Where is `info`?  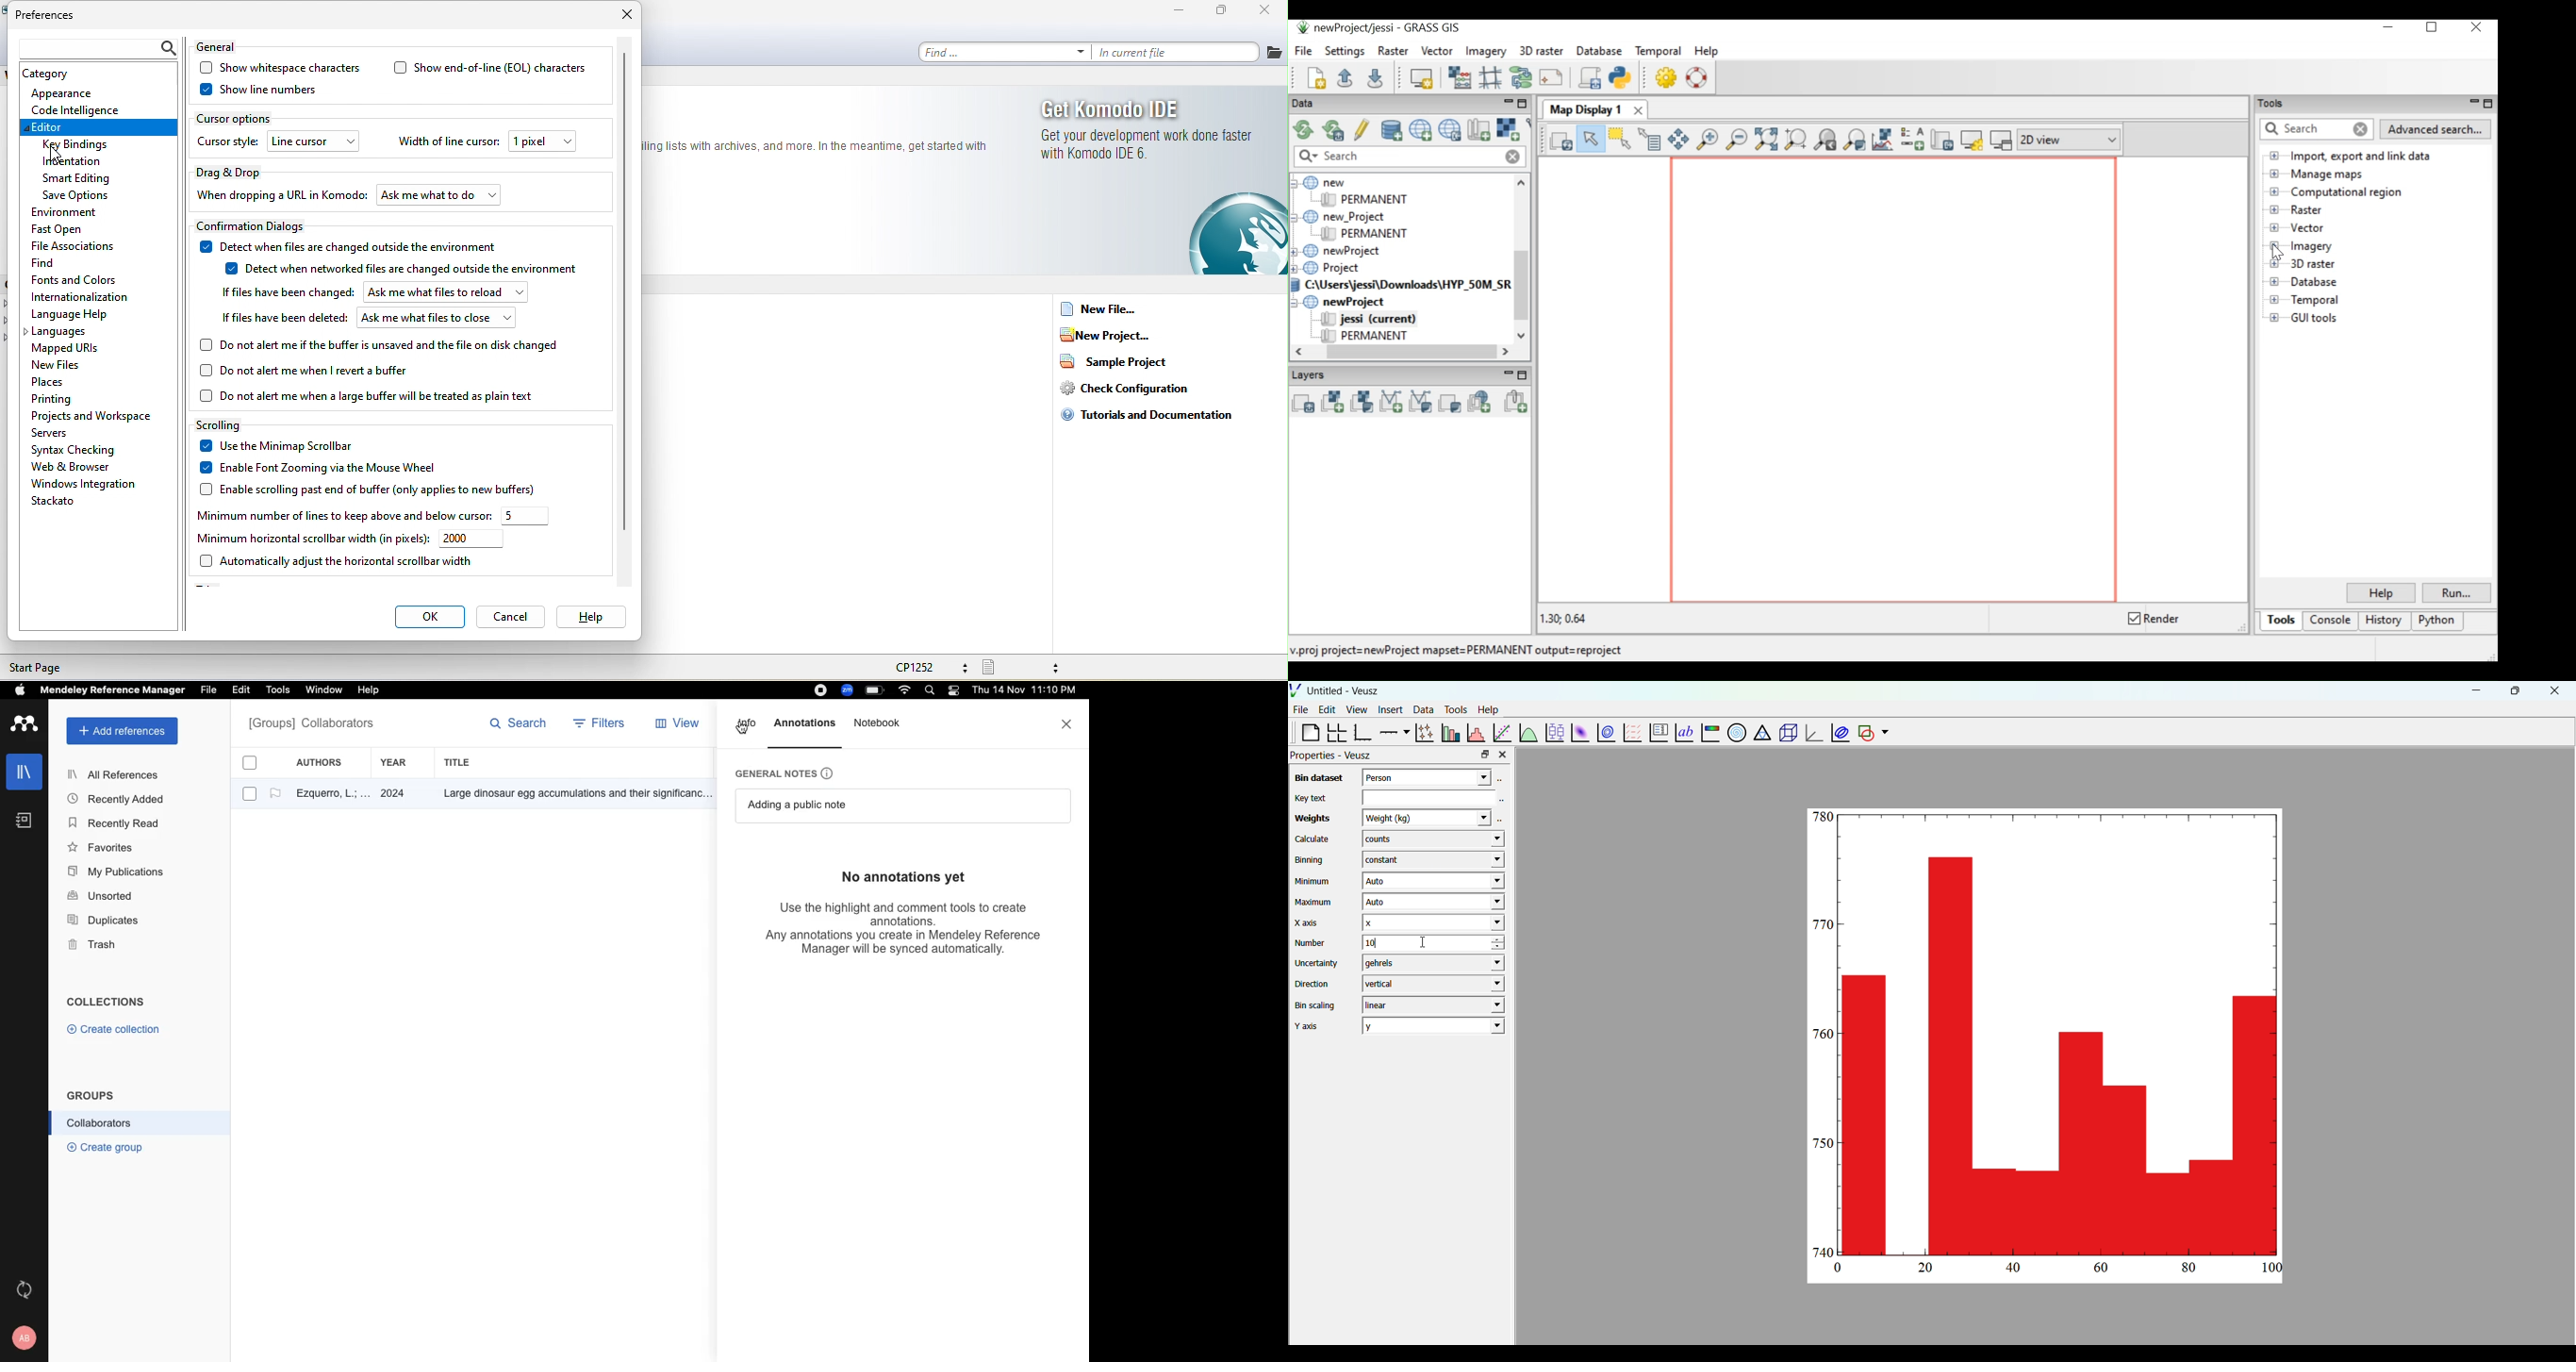 info is located at coordinates (748, 728).